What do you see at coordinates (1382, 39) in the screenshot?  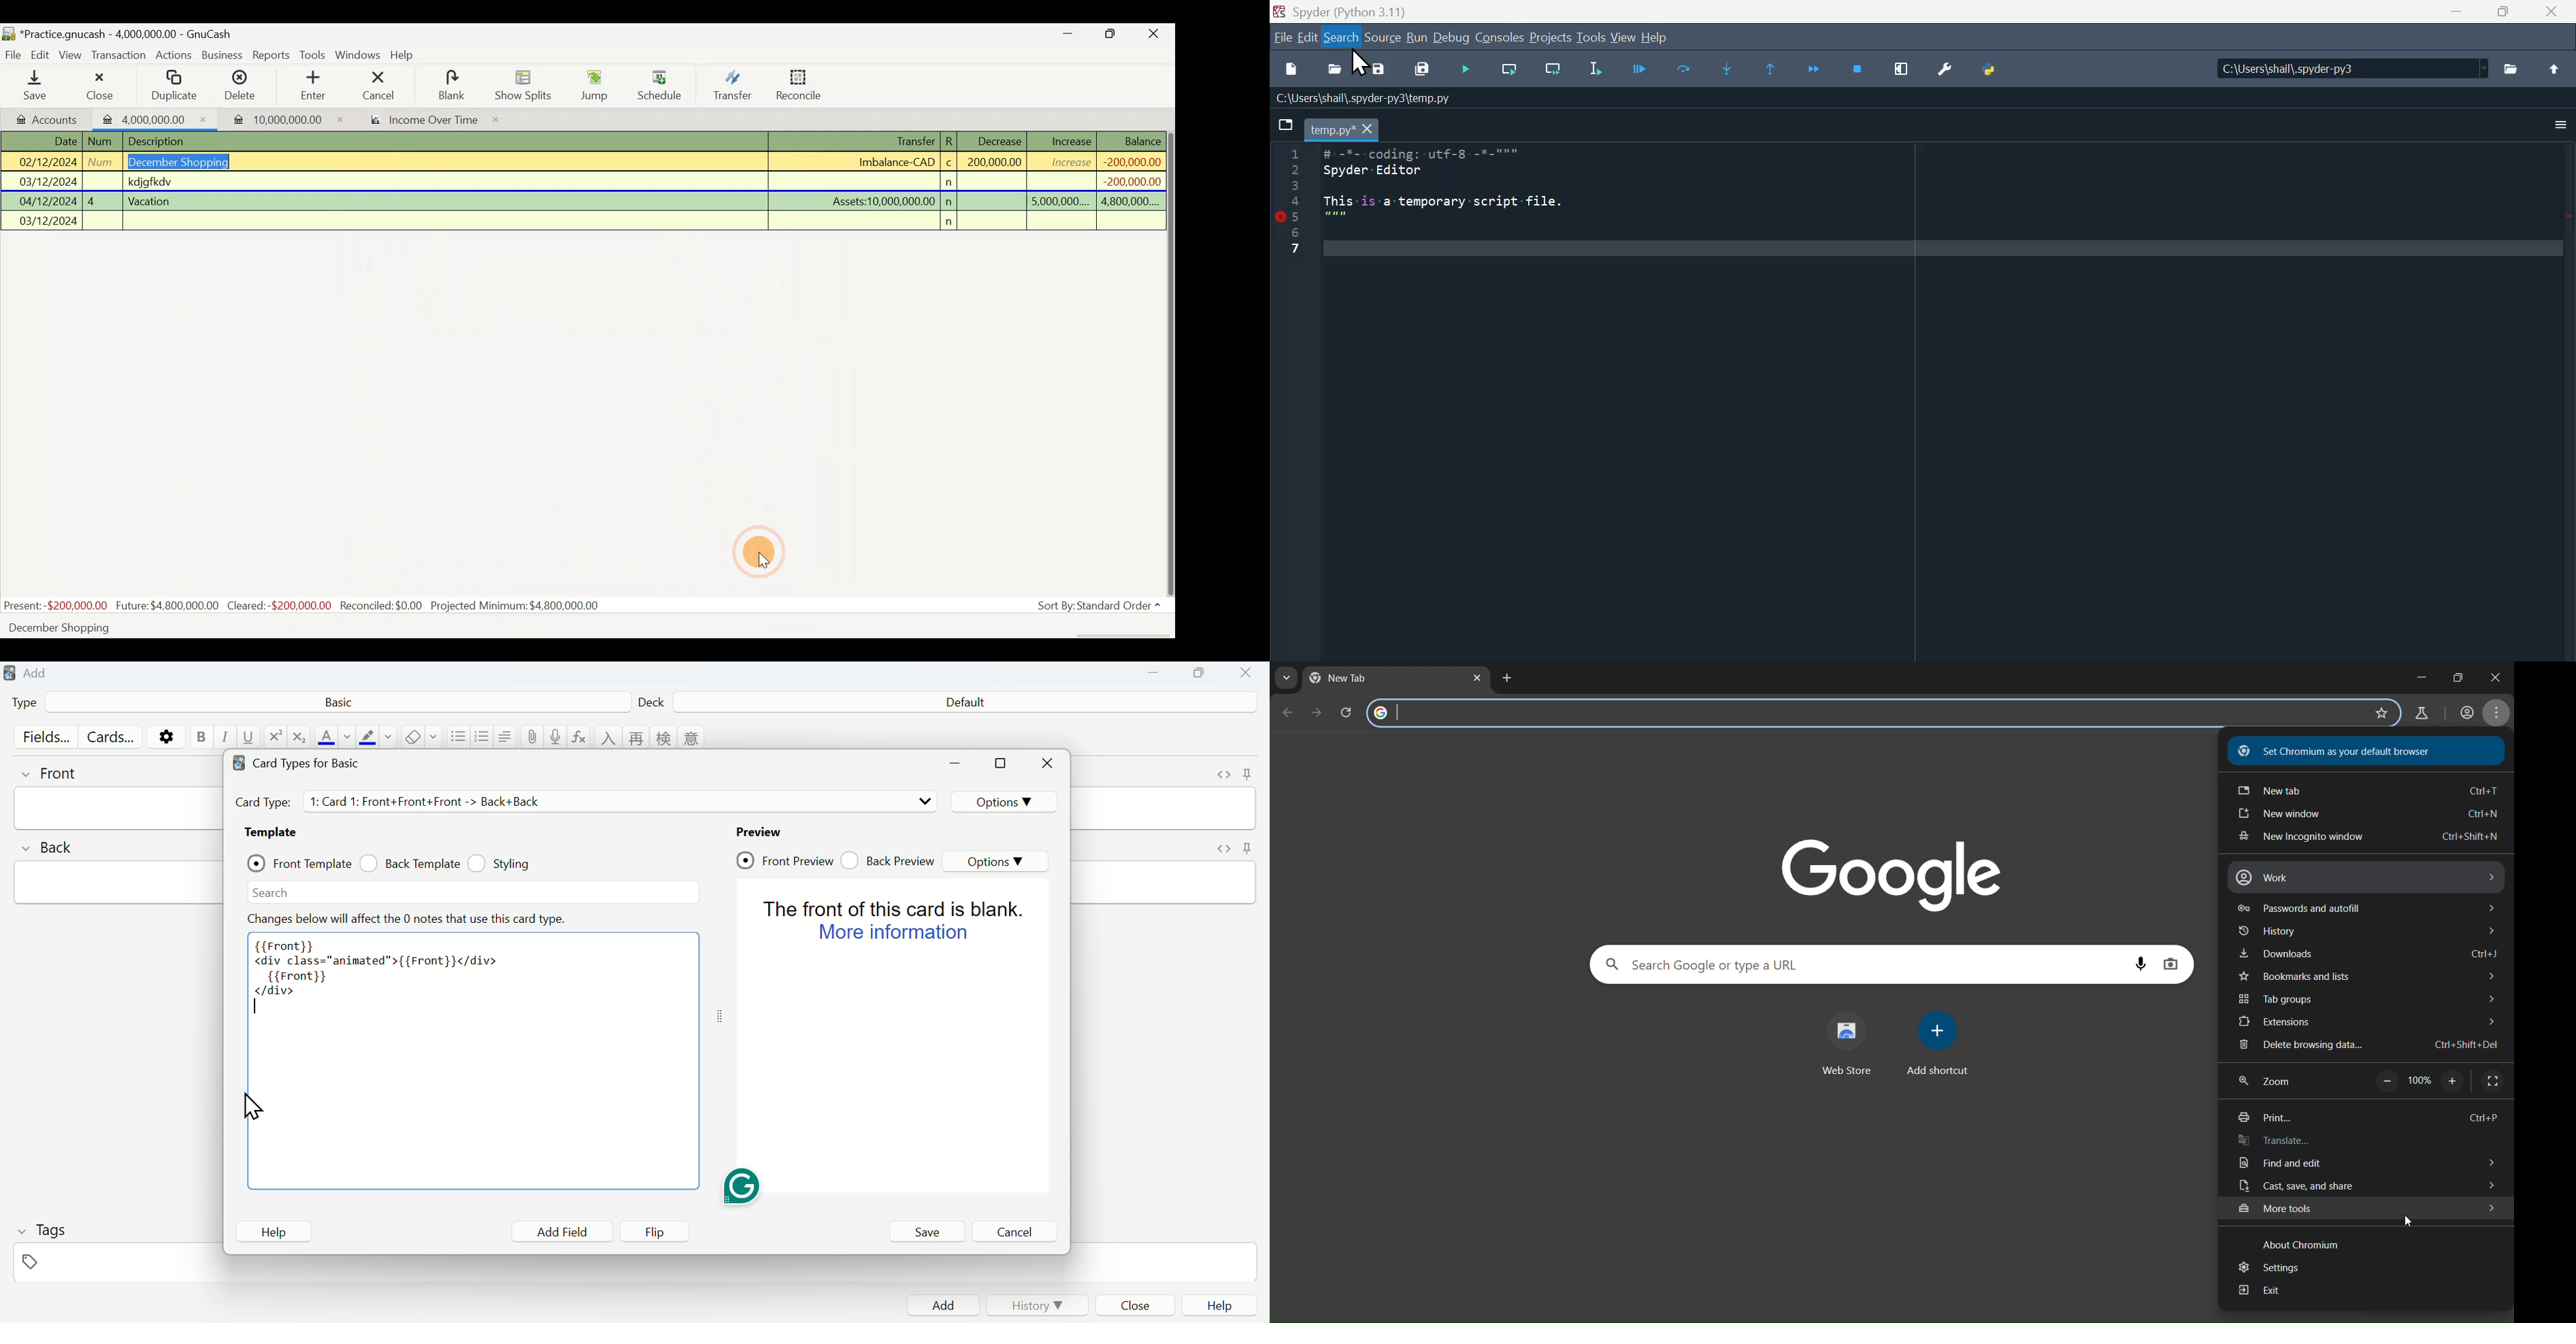 I see `Source` at bounding box center [1382, 39].